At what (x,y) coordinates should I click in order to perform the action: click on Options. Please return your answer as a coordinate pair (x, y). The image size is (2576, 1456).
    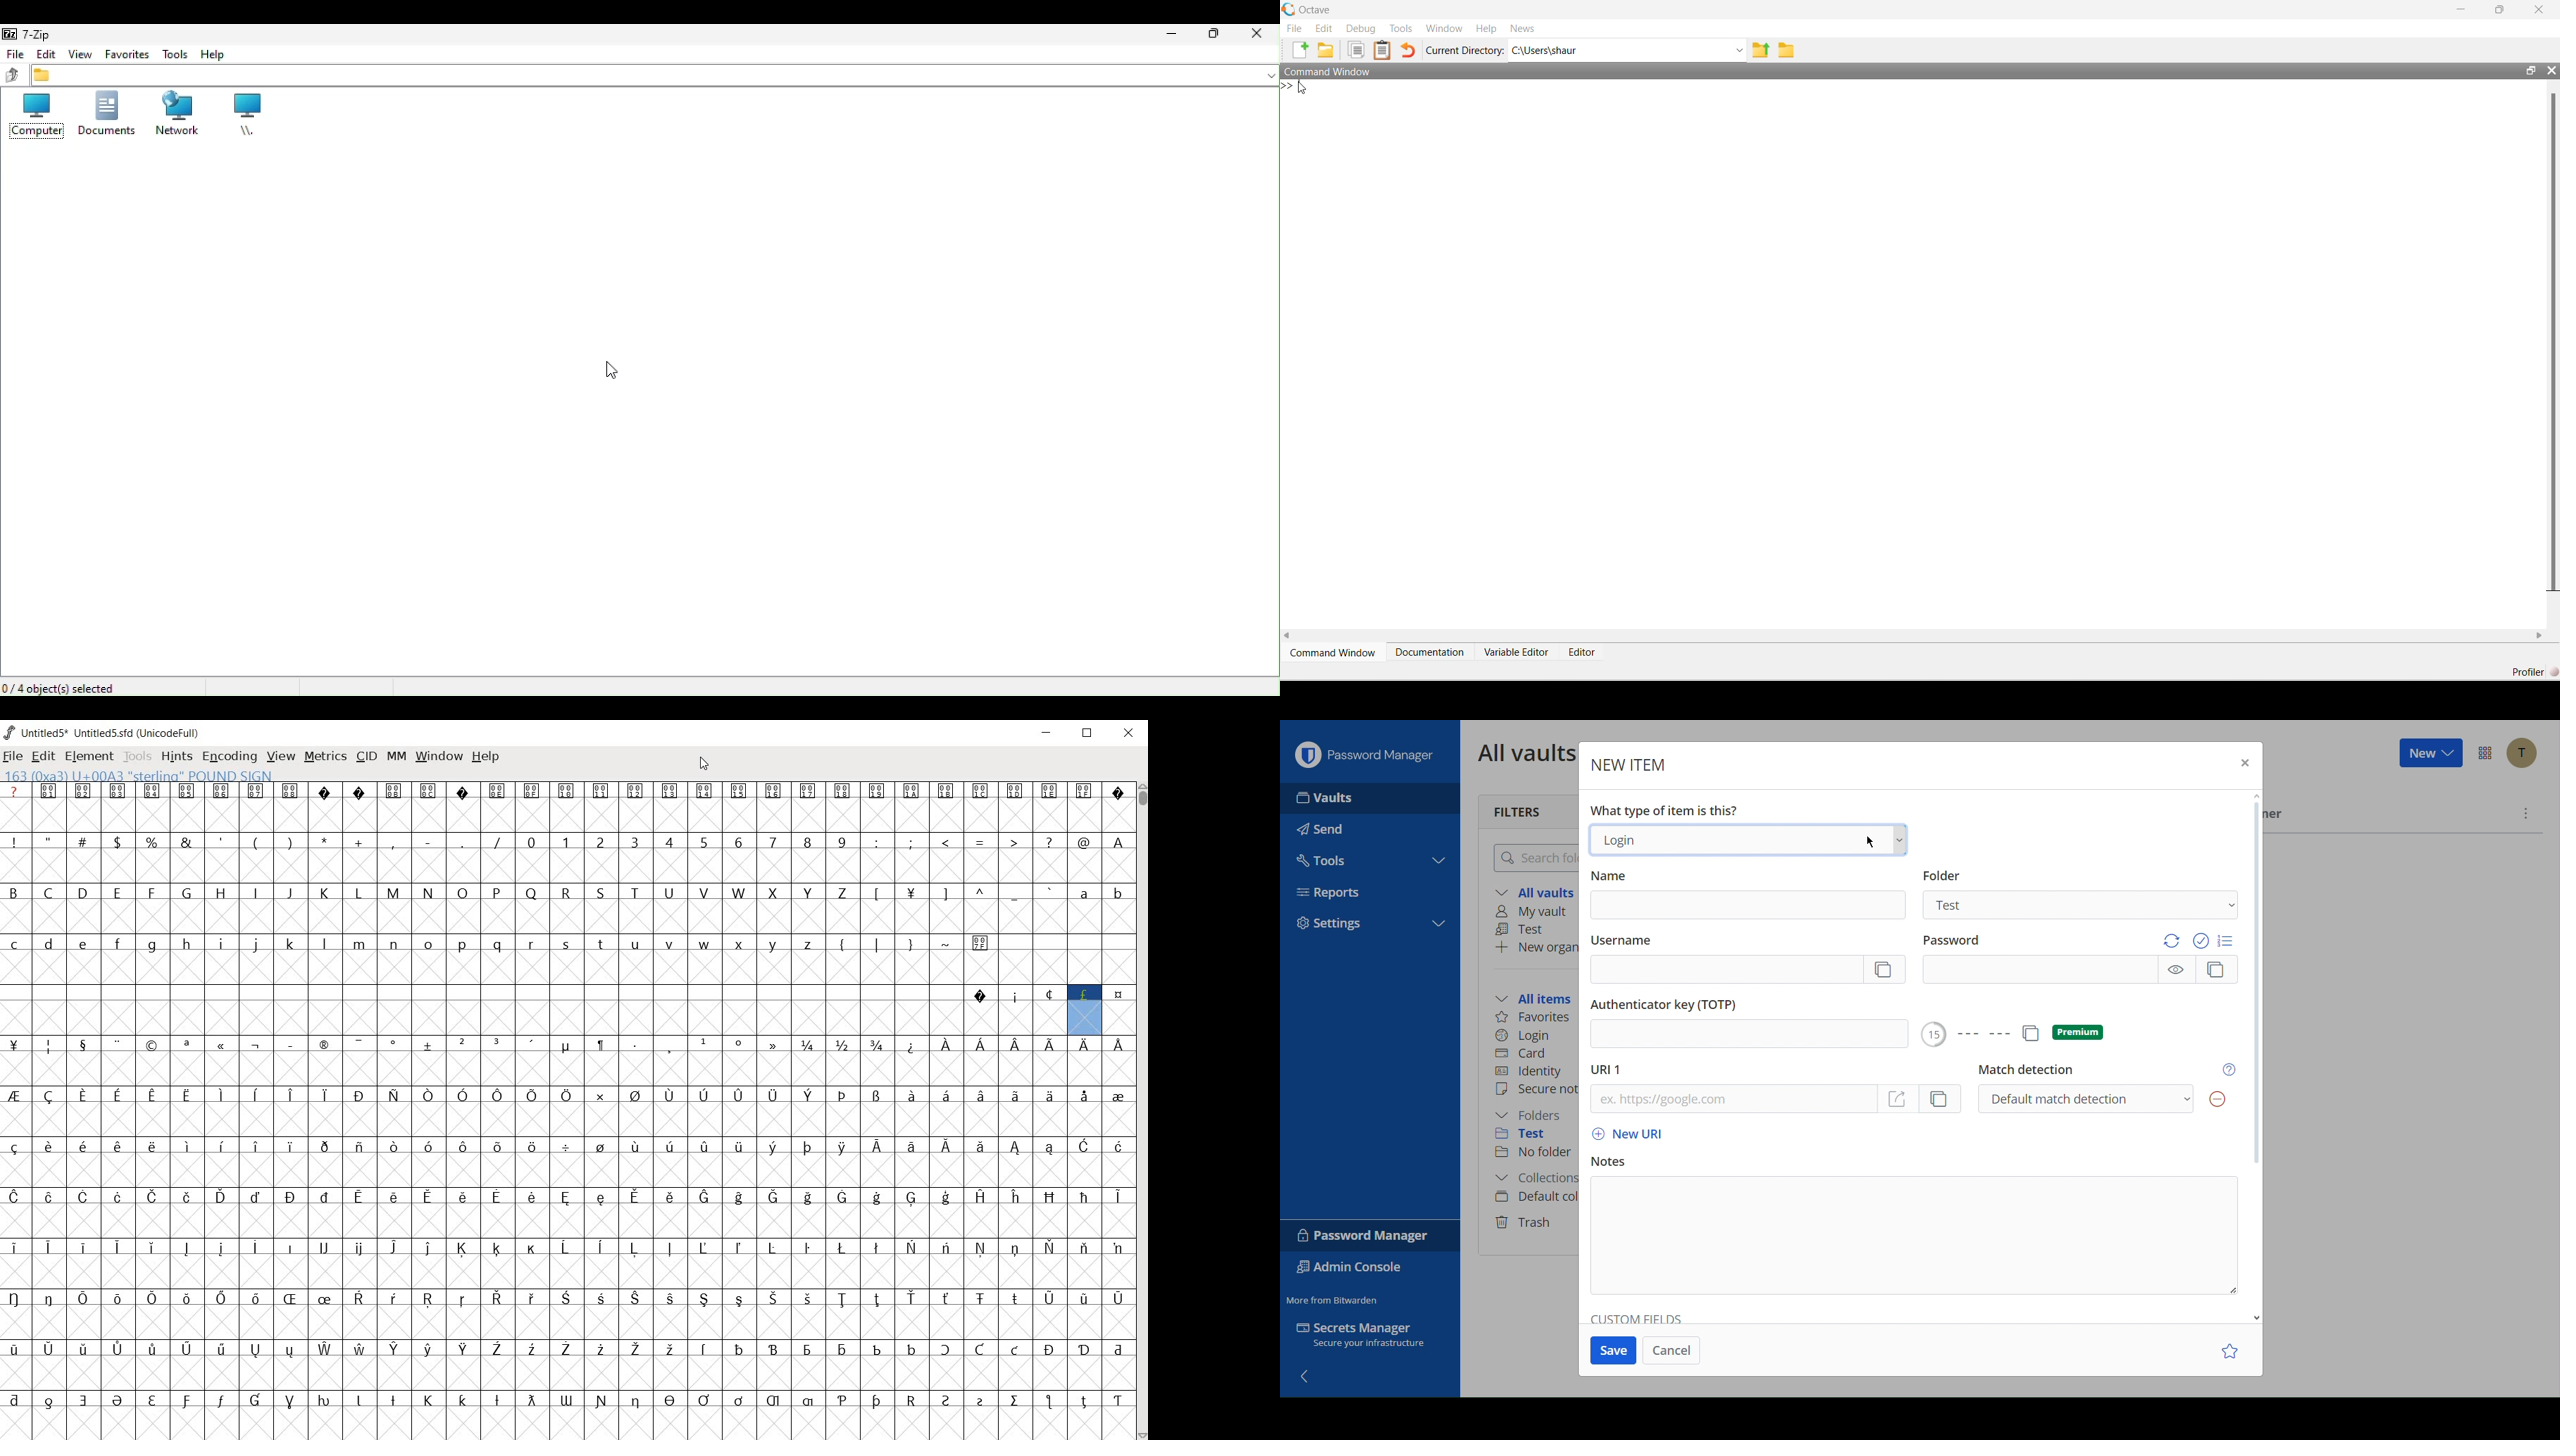
    Looking at the image, I should click on (2204, 939).